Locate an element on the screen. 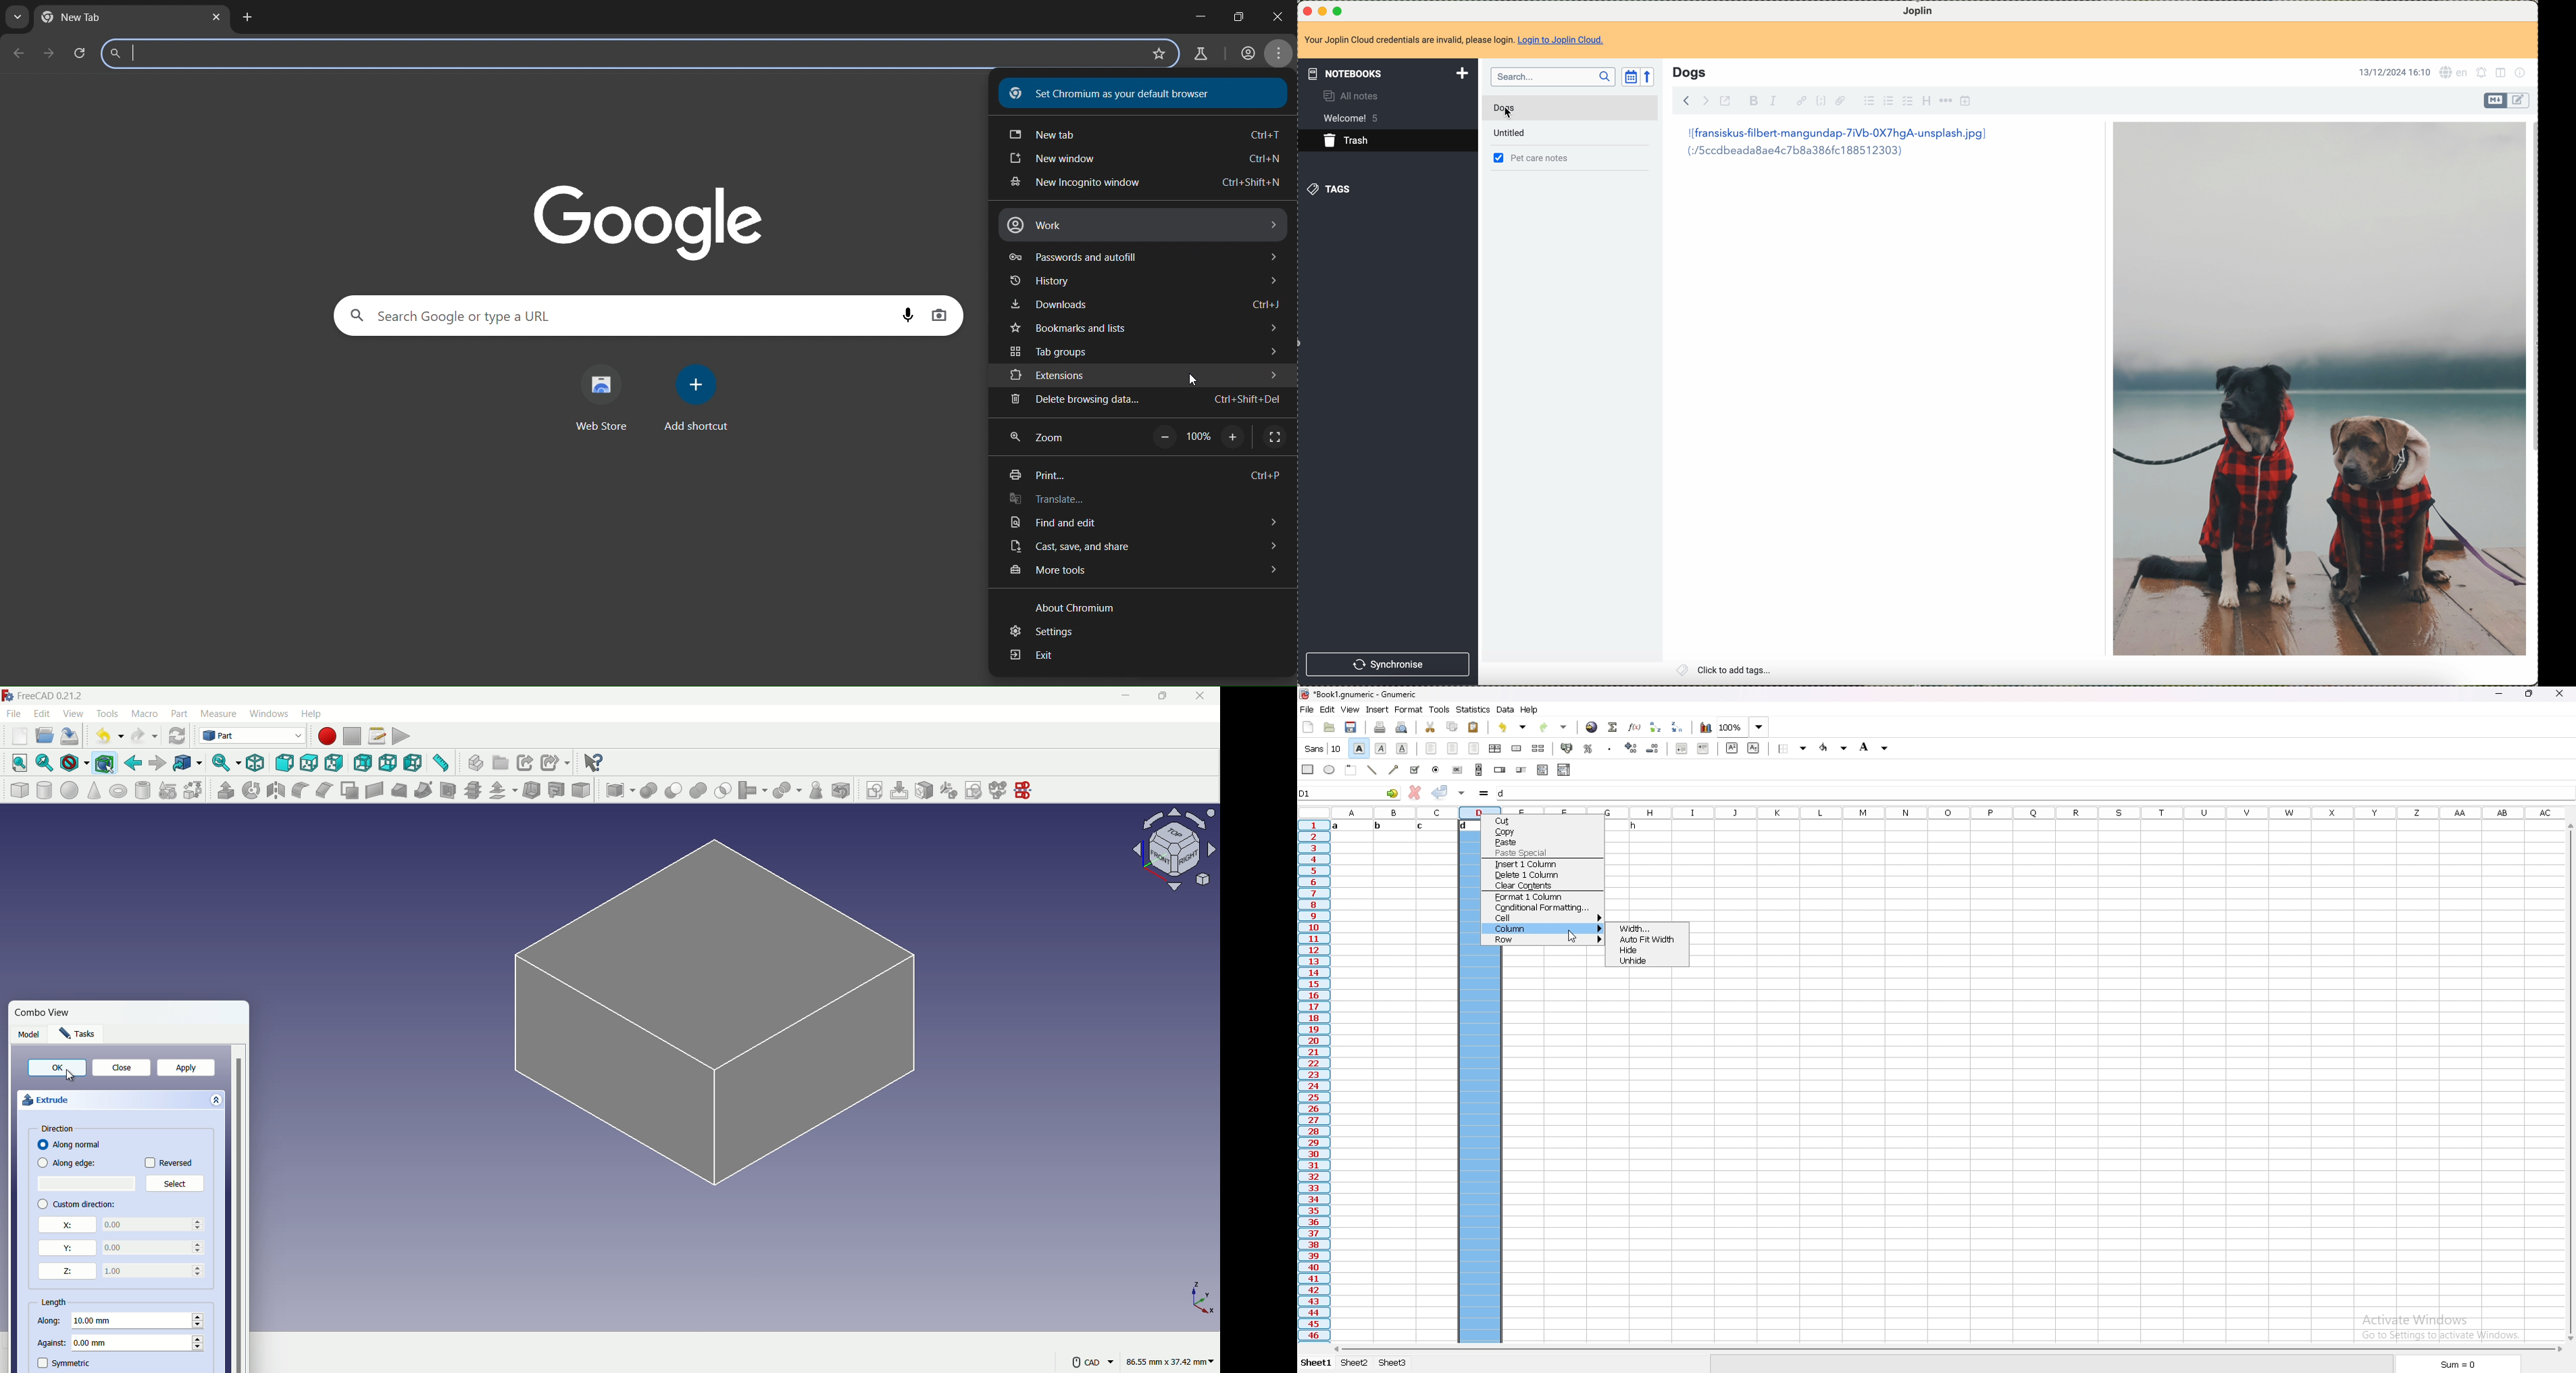 This screenshot has height=1400, width=2576. create group is located at coordinates (501, 763).